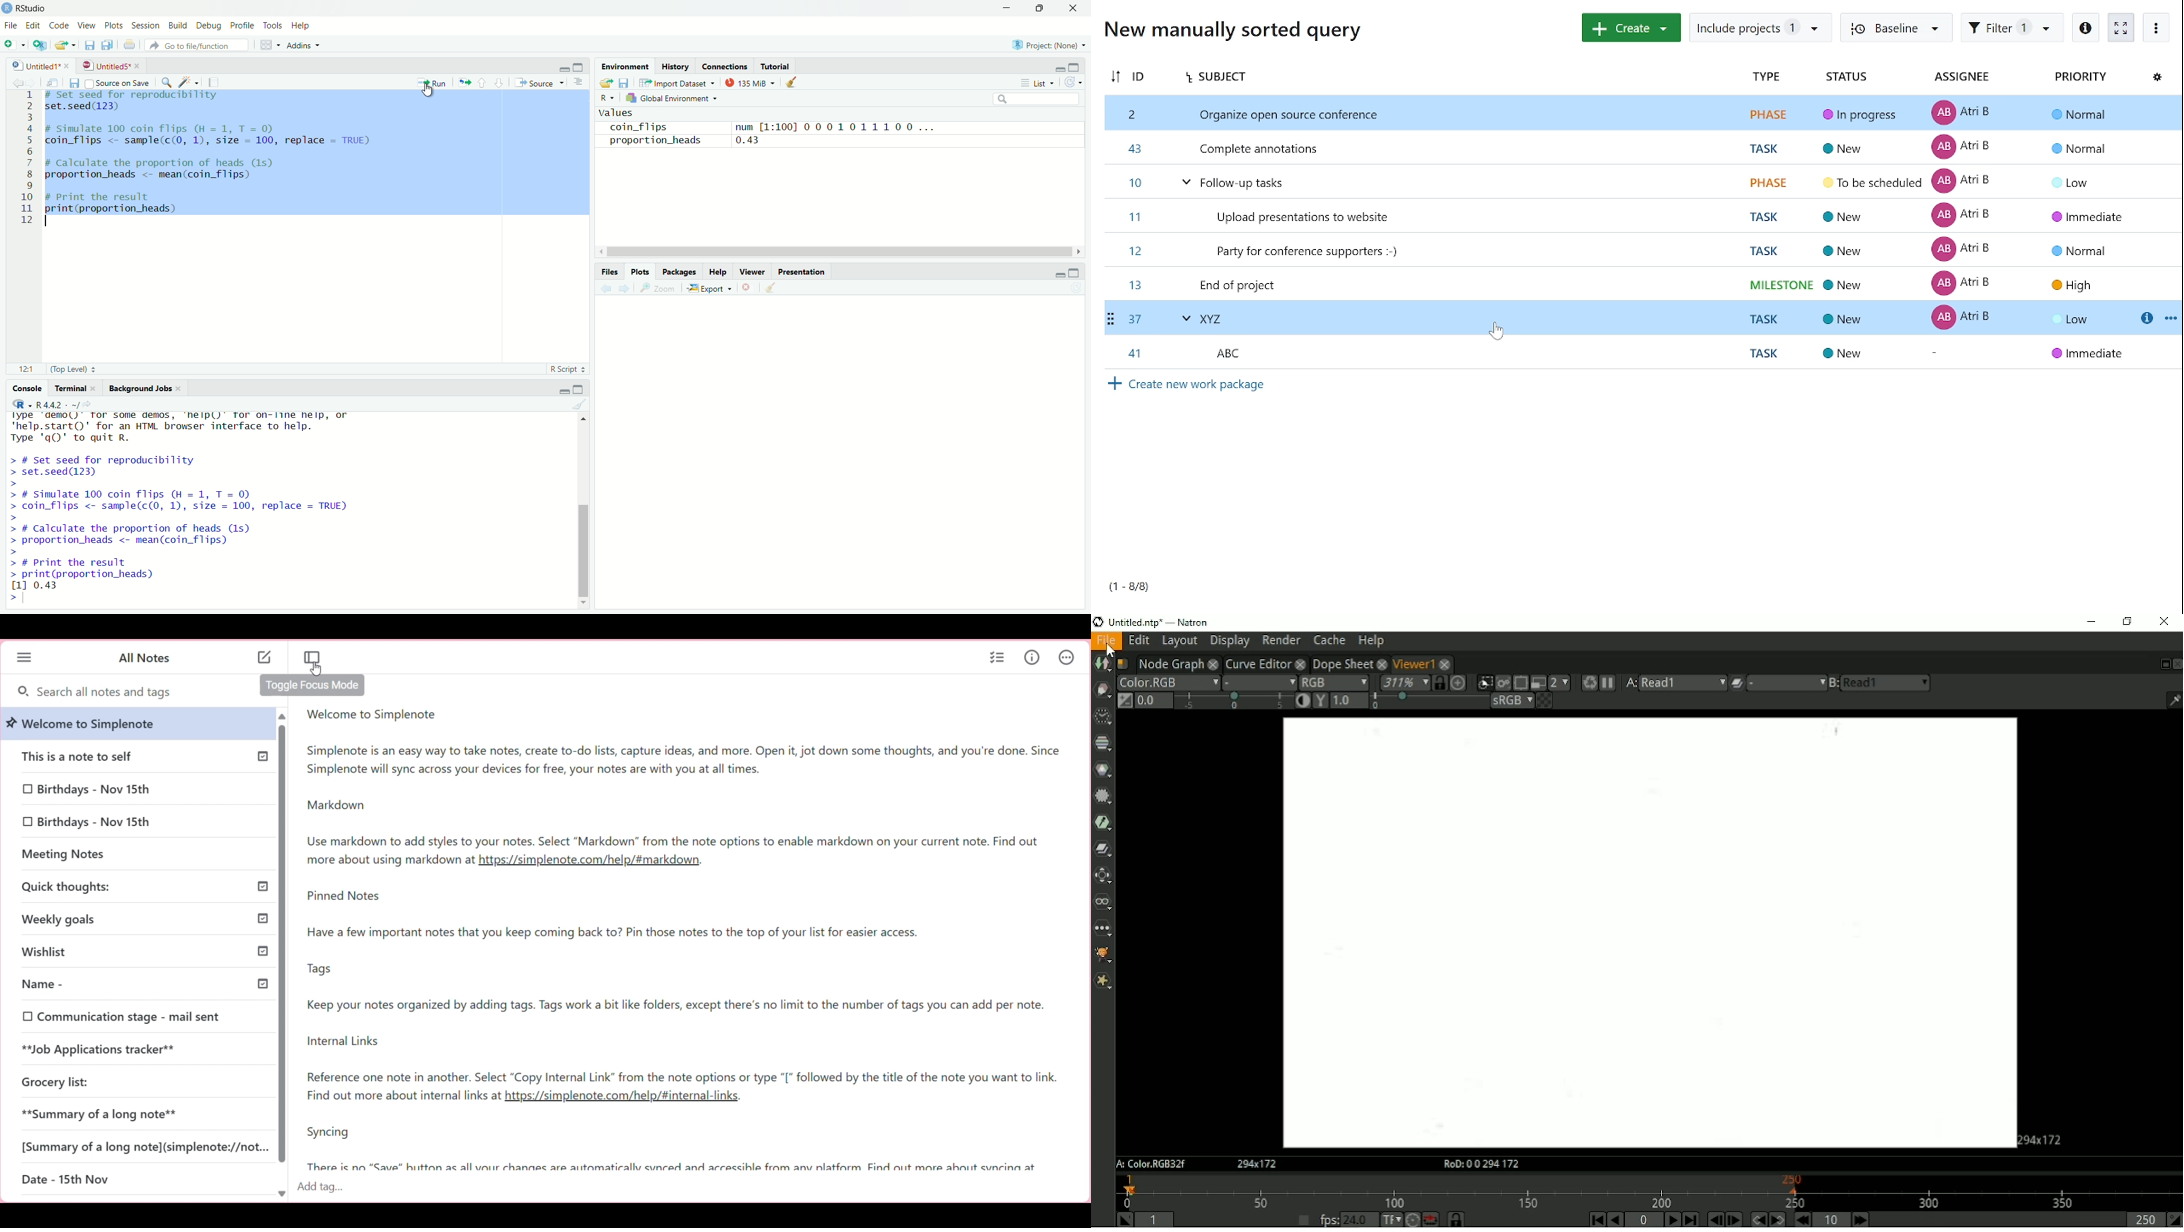  Describe the element at coordinates (30, 65) in the screenshot. I see `untitled1` at that location.